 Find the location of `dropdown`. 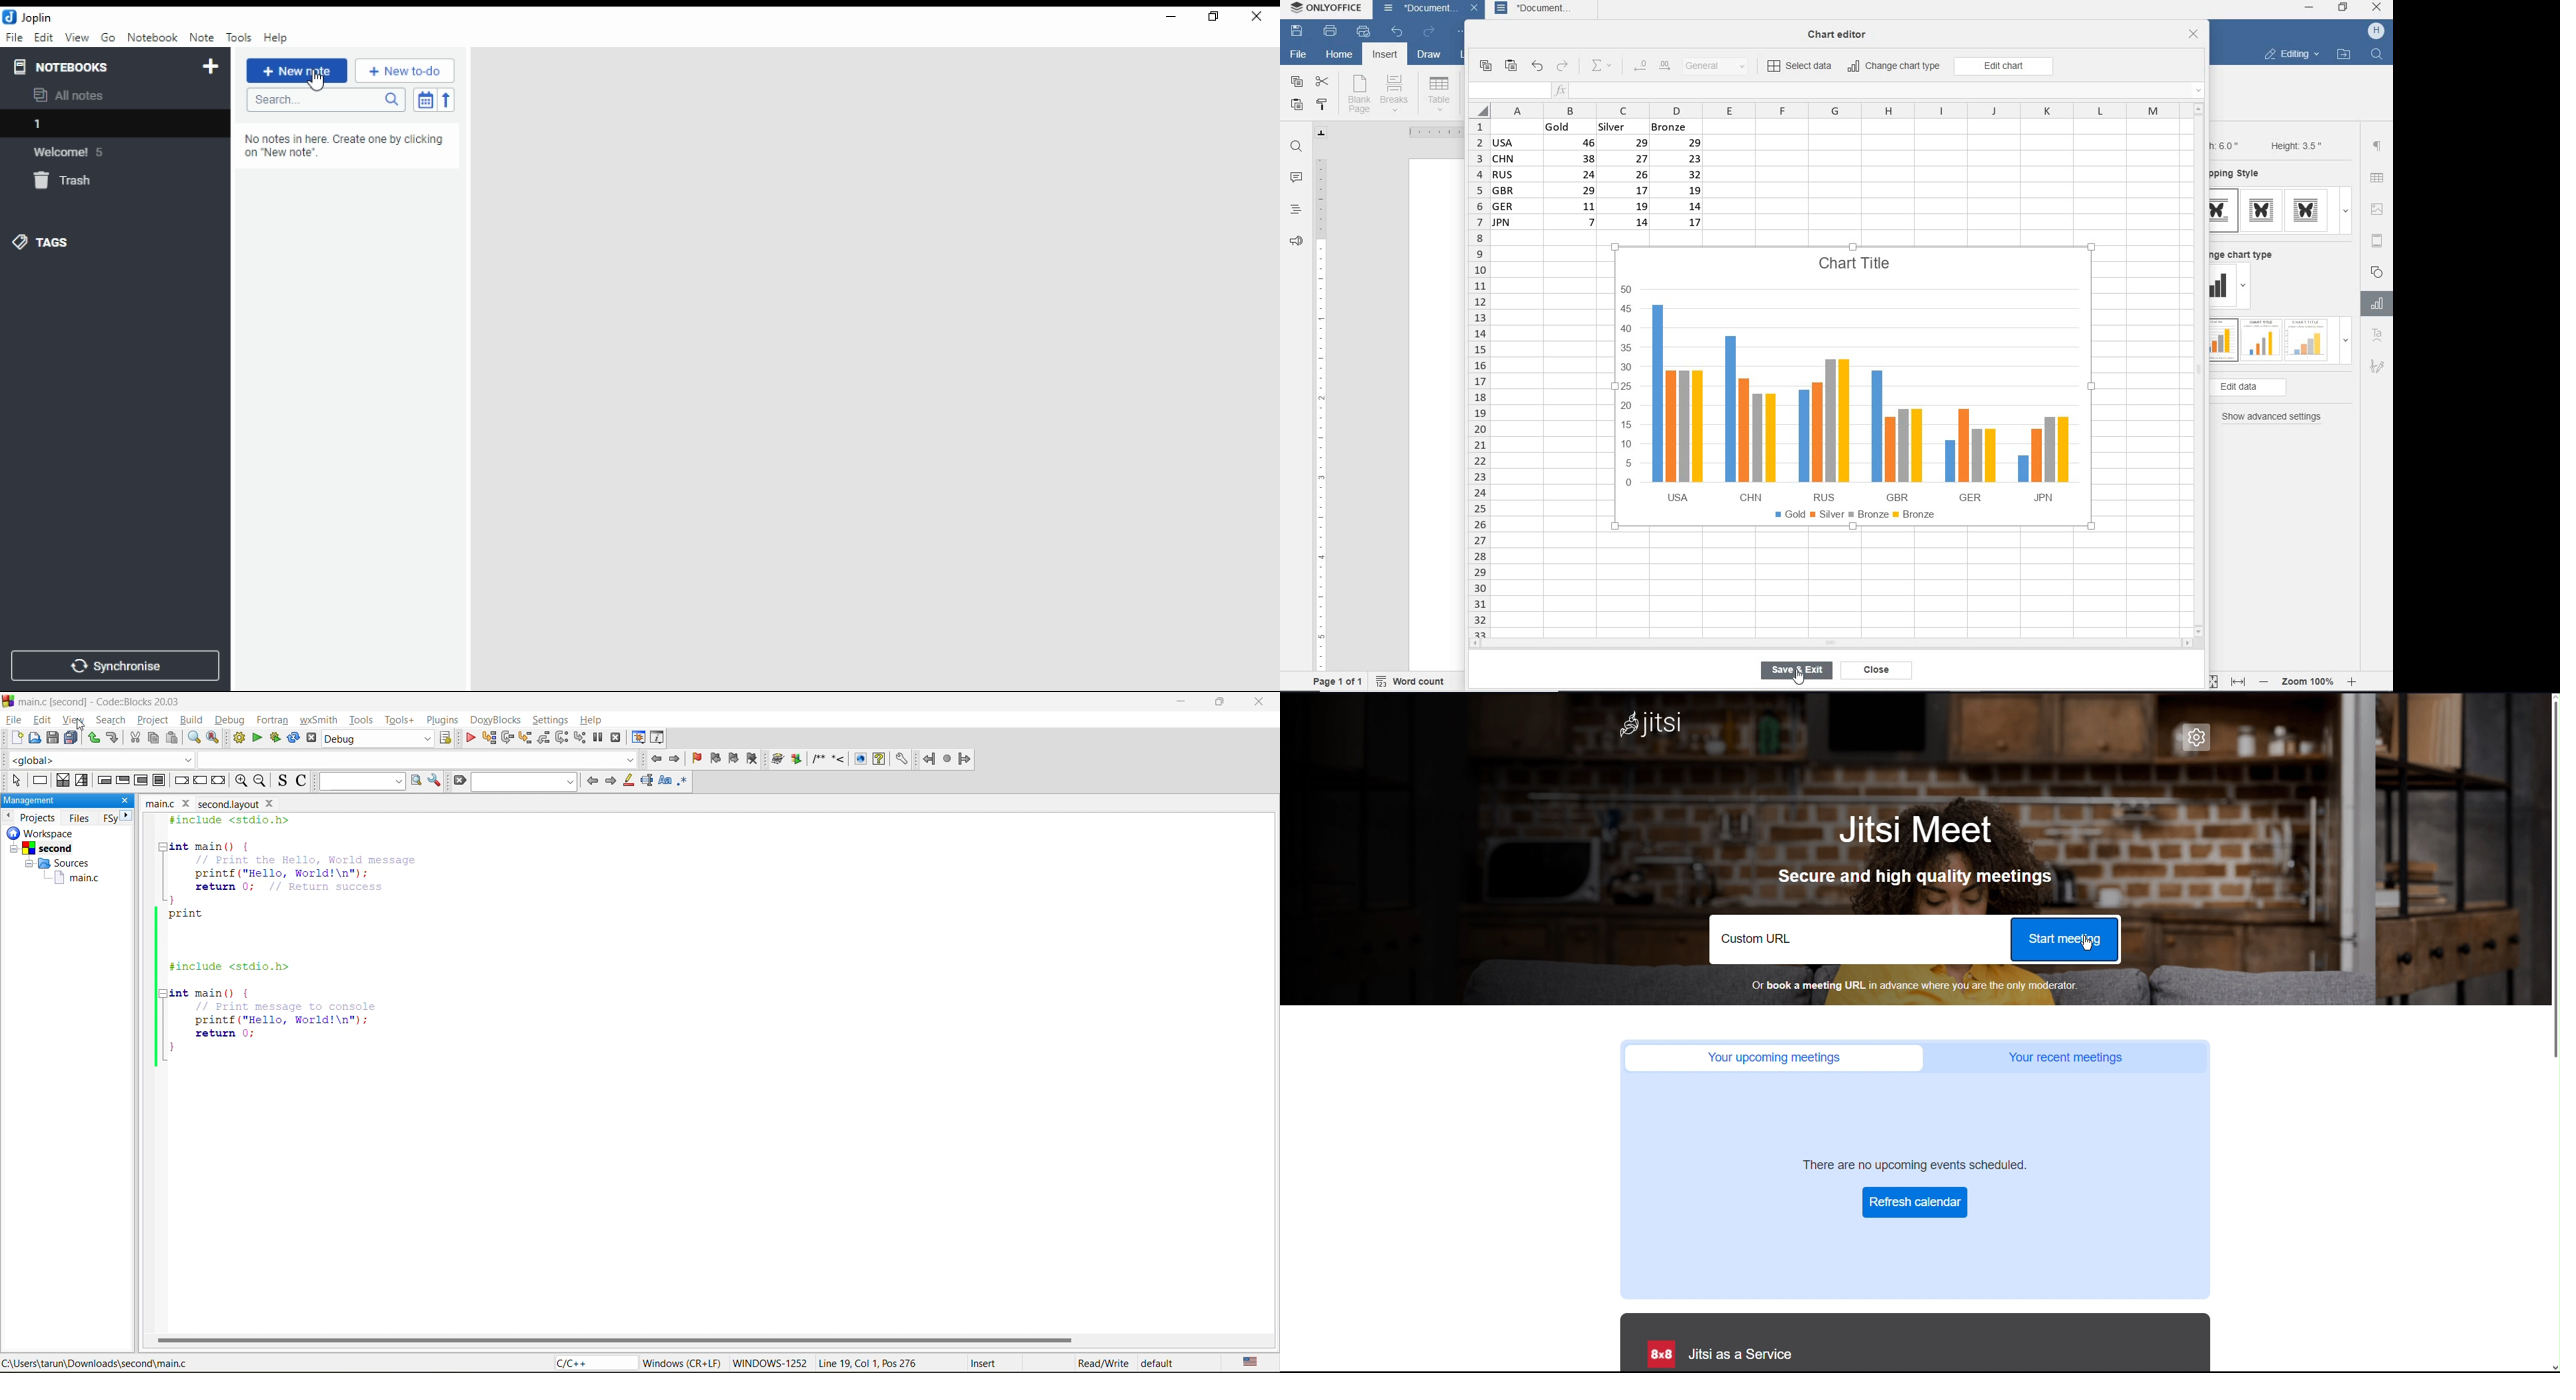

dropdown is located at coordinates (2246, 288).